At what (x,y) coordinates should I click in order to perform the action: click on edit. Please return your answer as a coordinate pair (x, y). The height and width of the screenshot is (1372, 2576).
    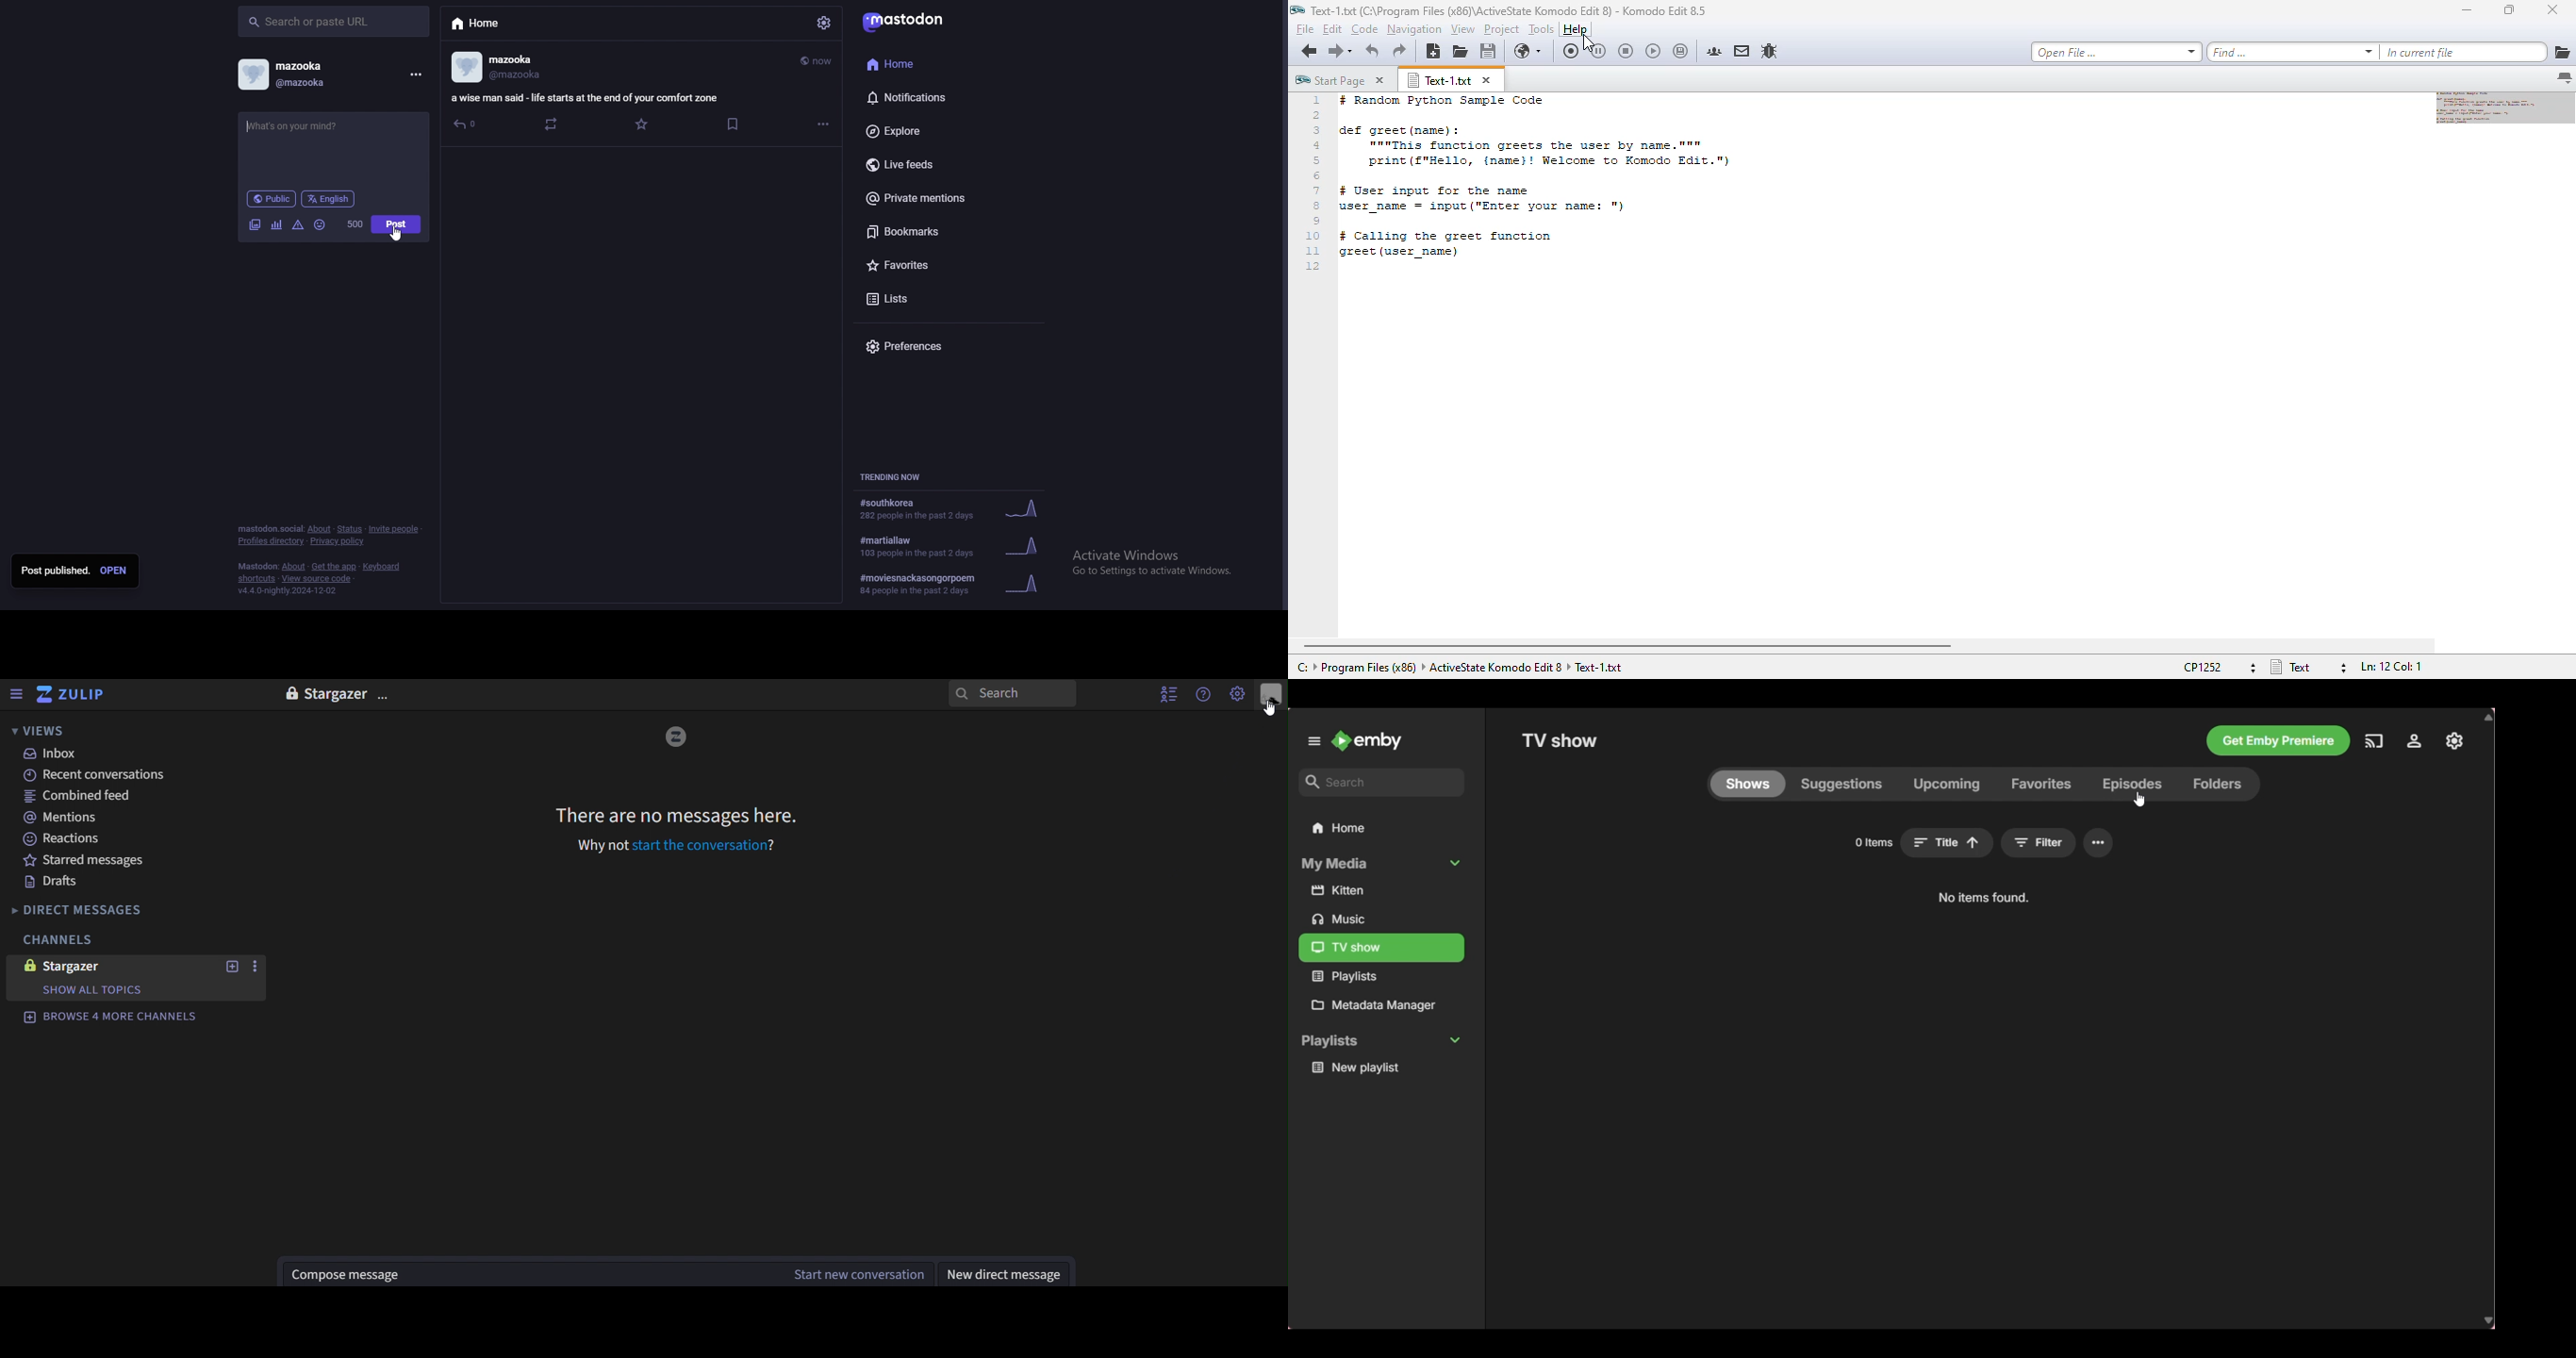
    Looking at the image, I should click on (1331, 28).